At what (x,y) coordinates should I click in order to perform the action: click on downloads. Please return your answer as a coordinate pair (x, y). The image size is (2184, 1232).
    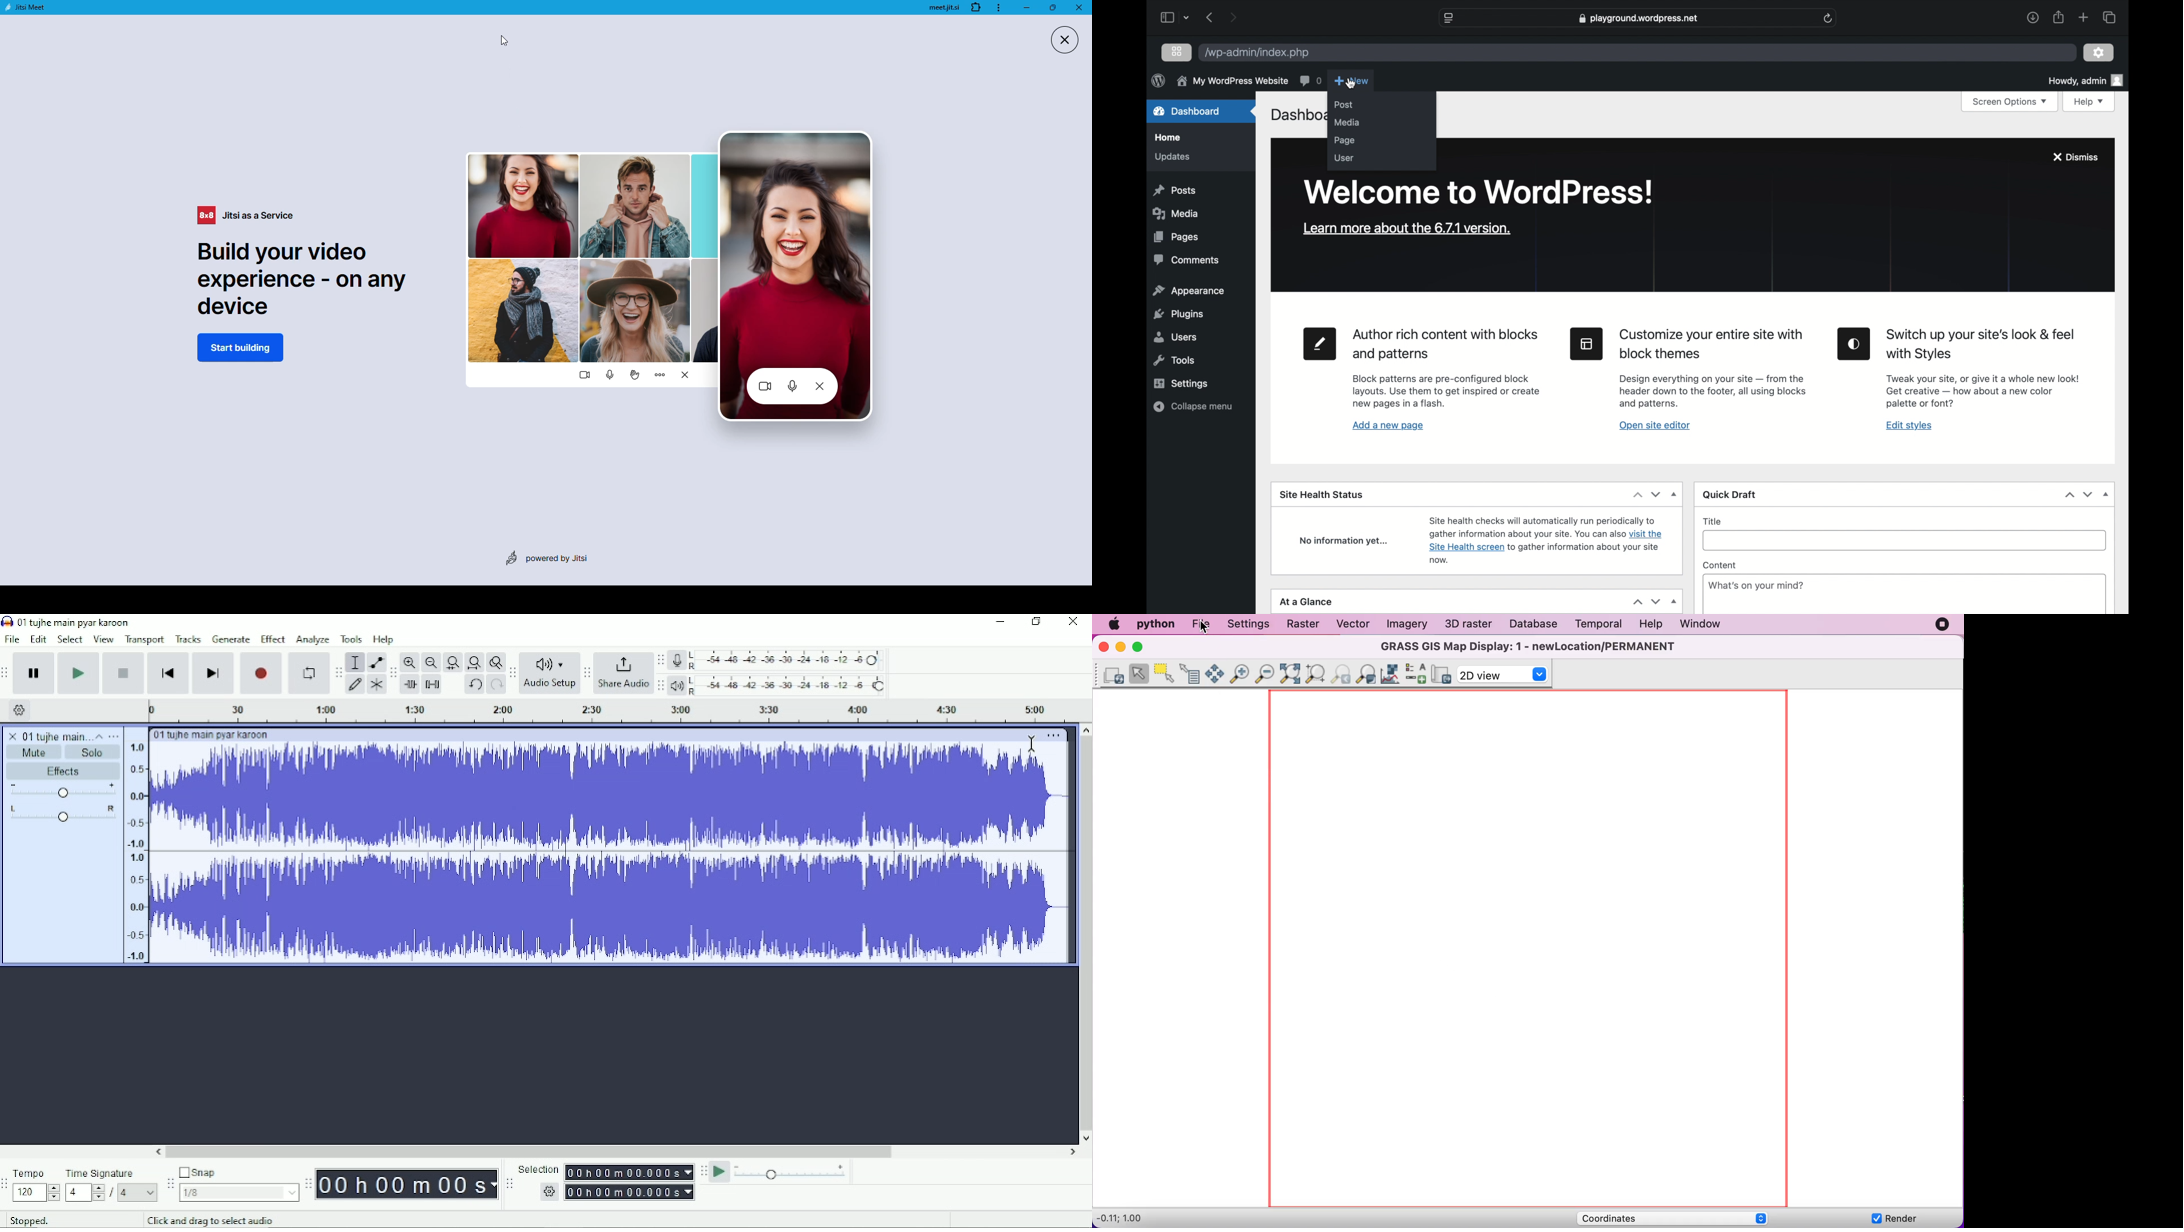
    Looking at the image, I should click on (2033, 18).